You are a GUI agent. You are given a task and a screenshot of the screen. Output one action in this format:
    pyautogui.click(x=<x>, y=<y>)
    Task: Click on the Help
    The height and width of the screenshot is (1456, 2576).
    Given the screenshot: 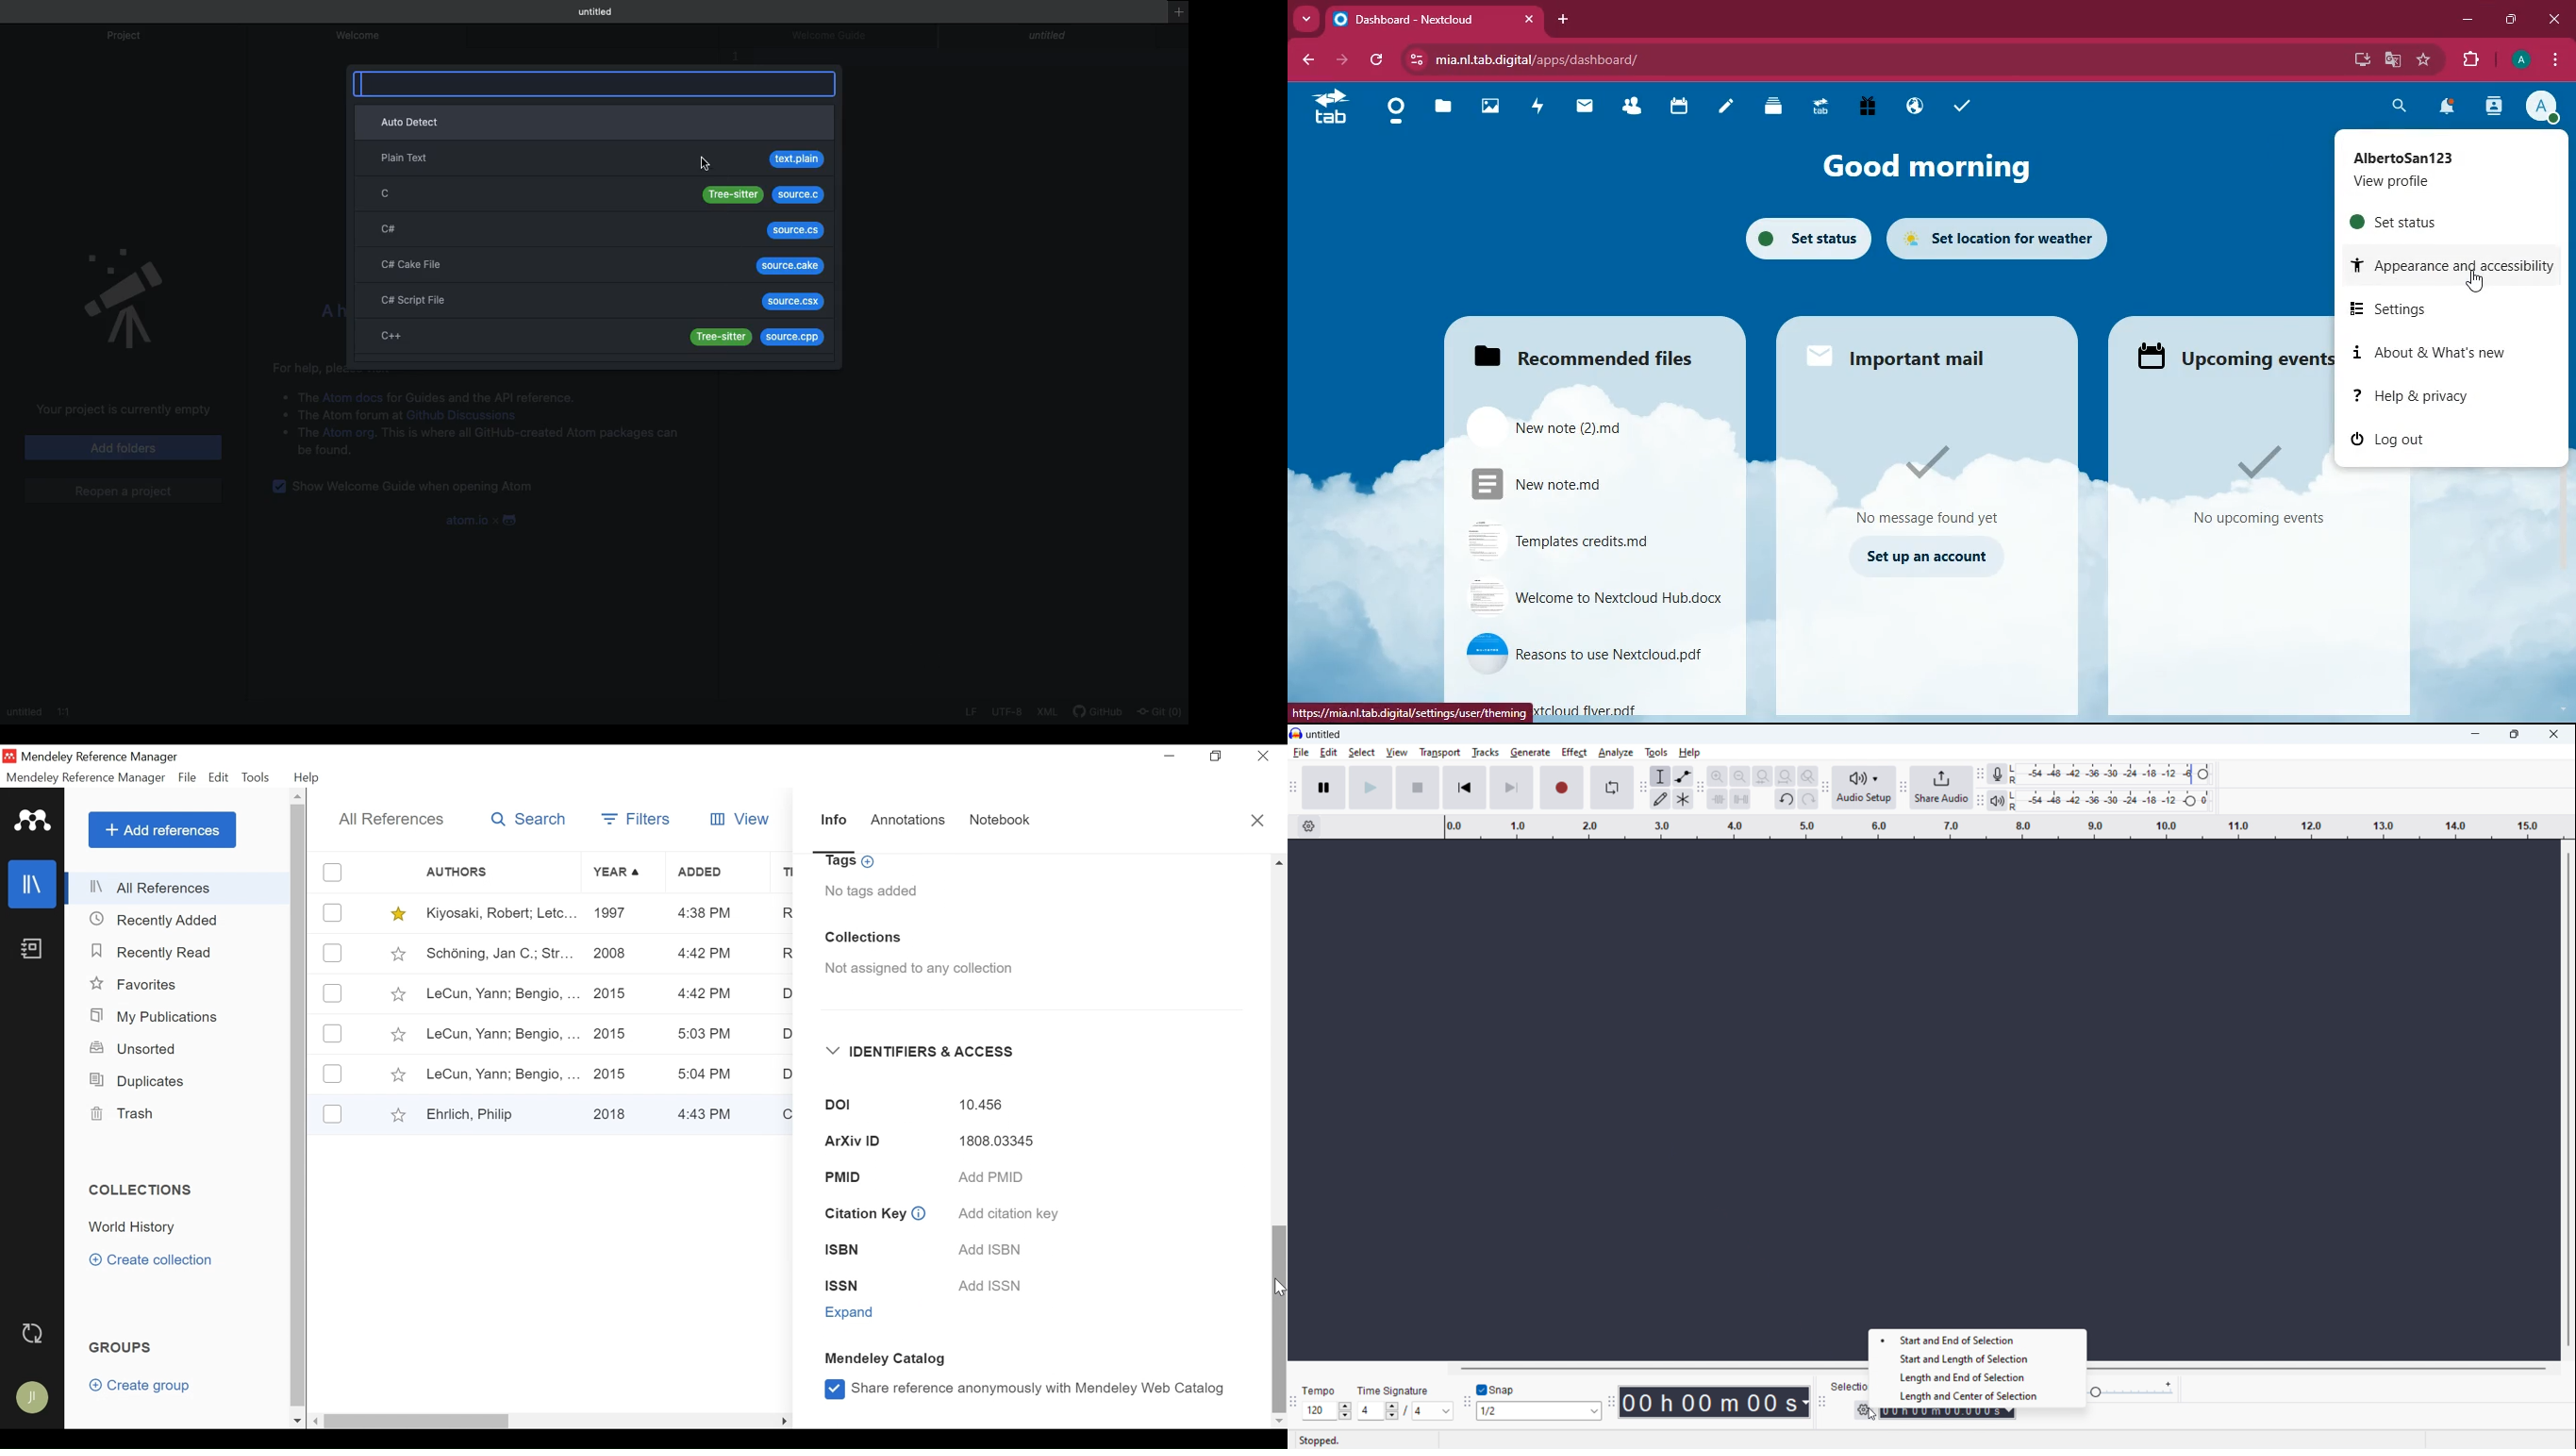 What is the action you would take?
    pyautogui.click(x=307, y=777)
    